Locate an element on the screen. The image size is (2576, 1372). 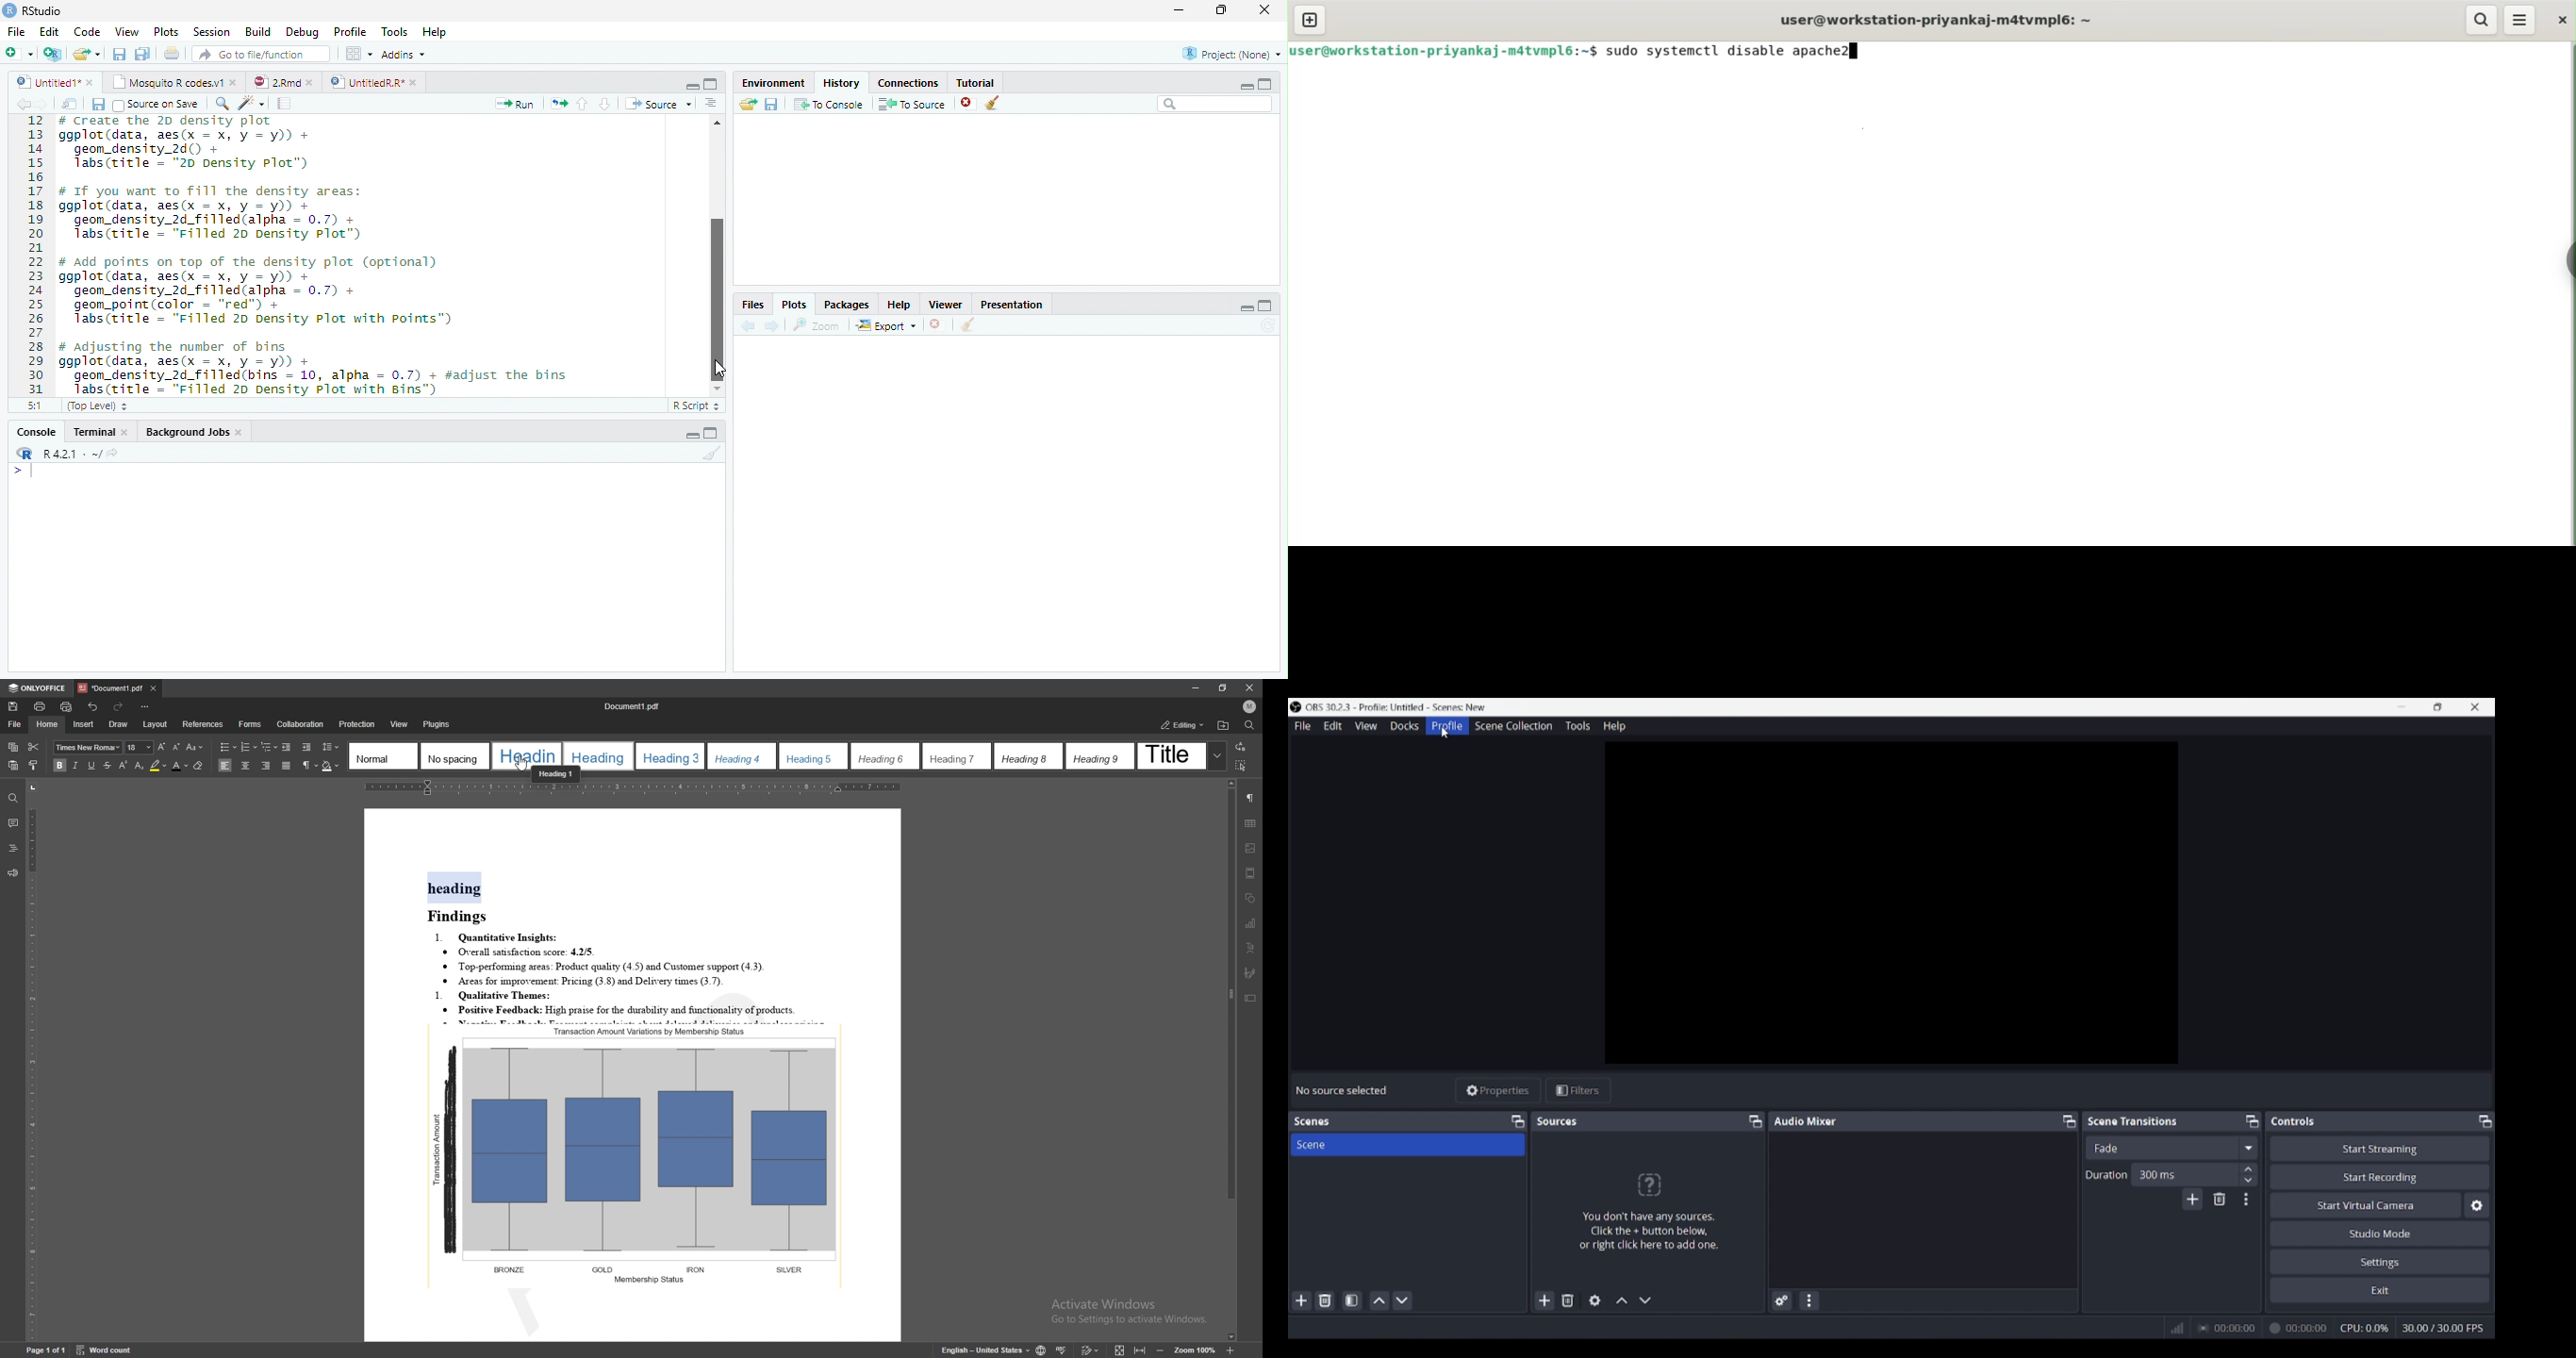
heading styles is located at coordinates (778, 755).